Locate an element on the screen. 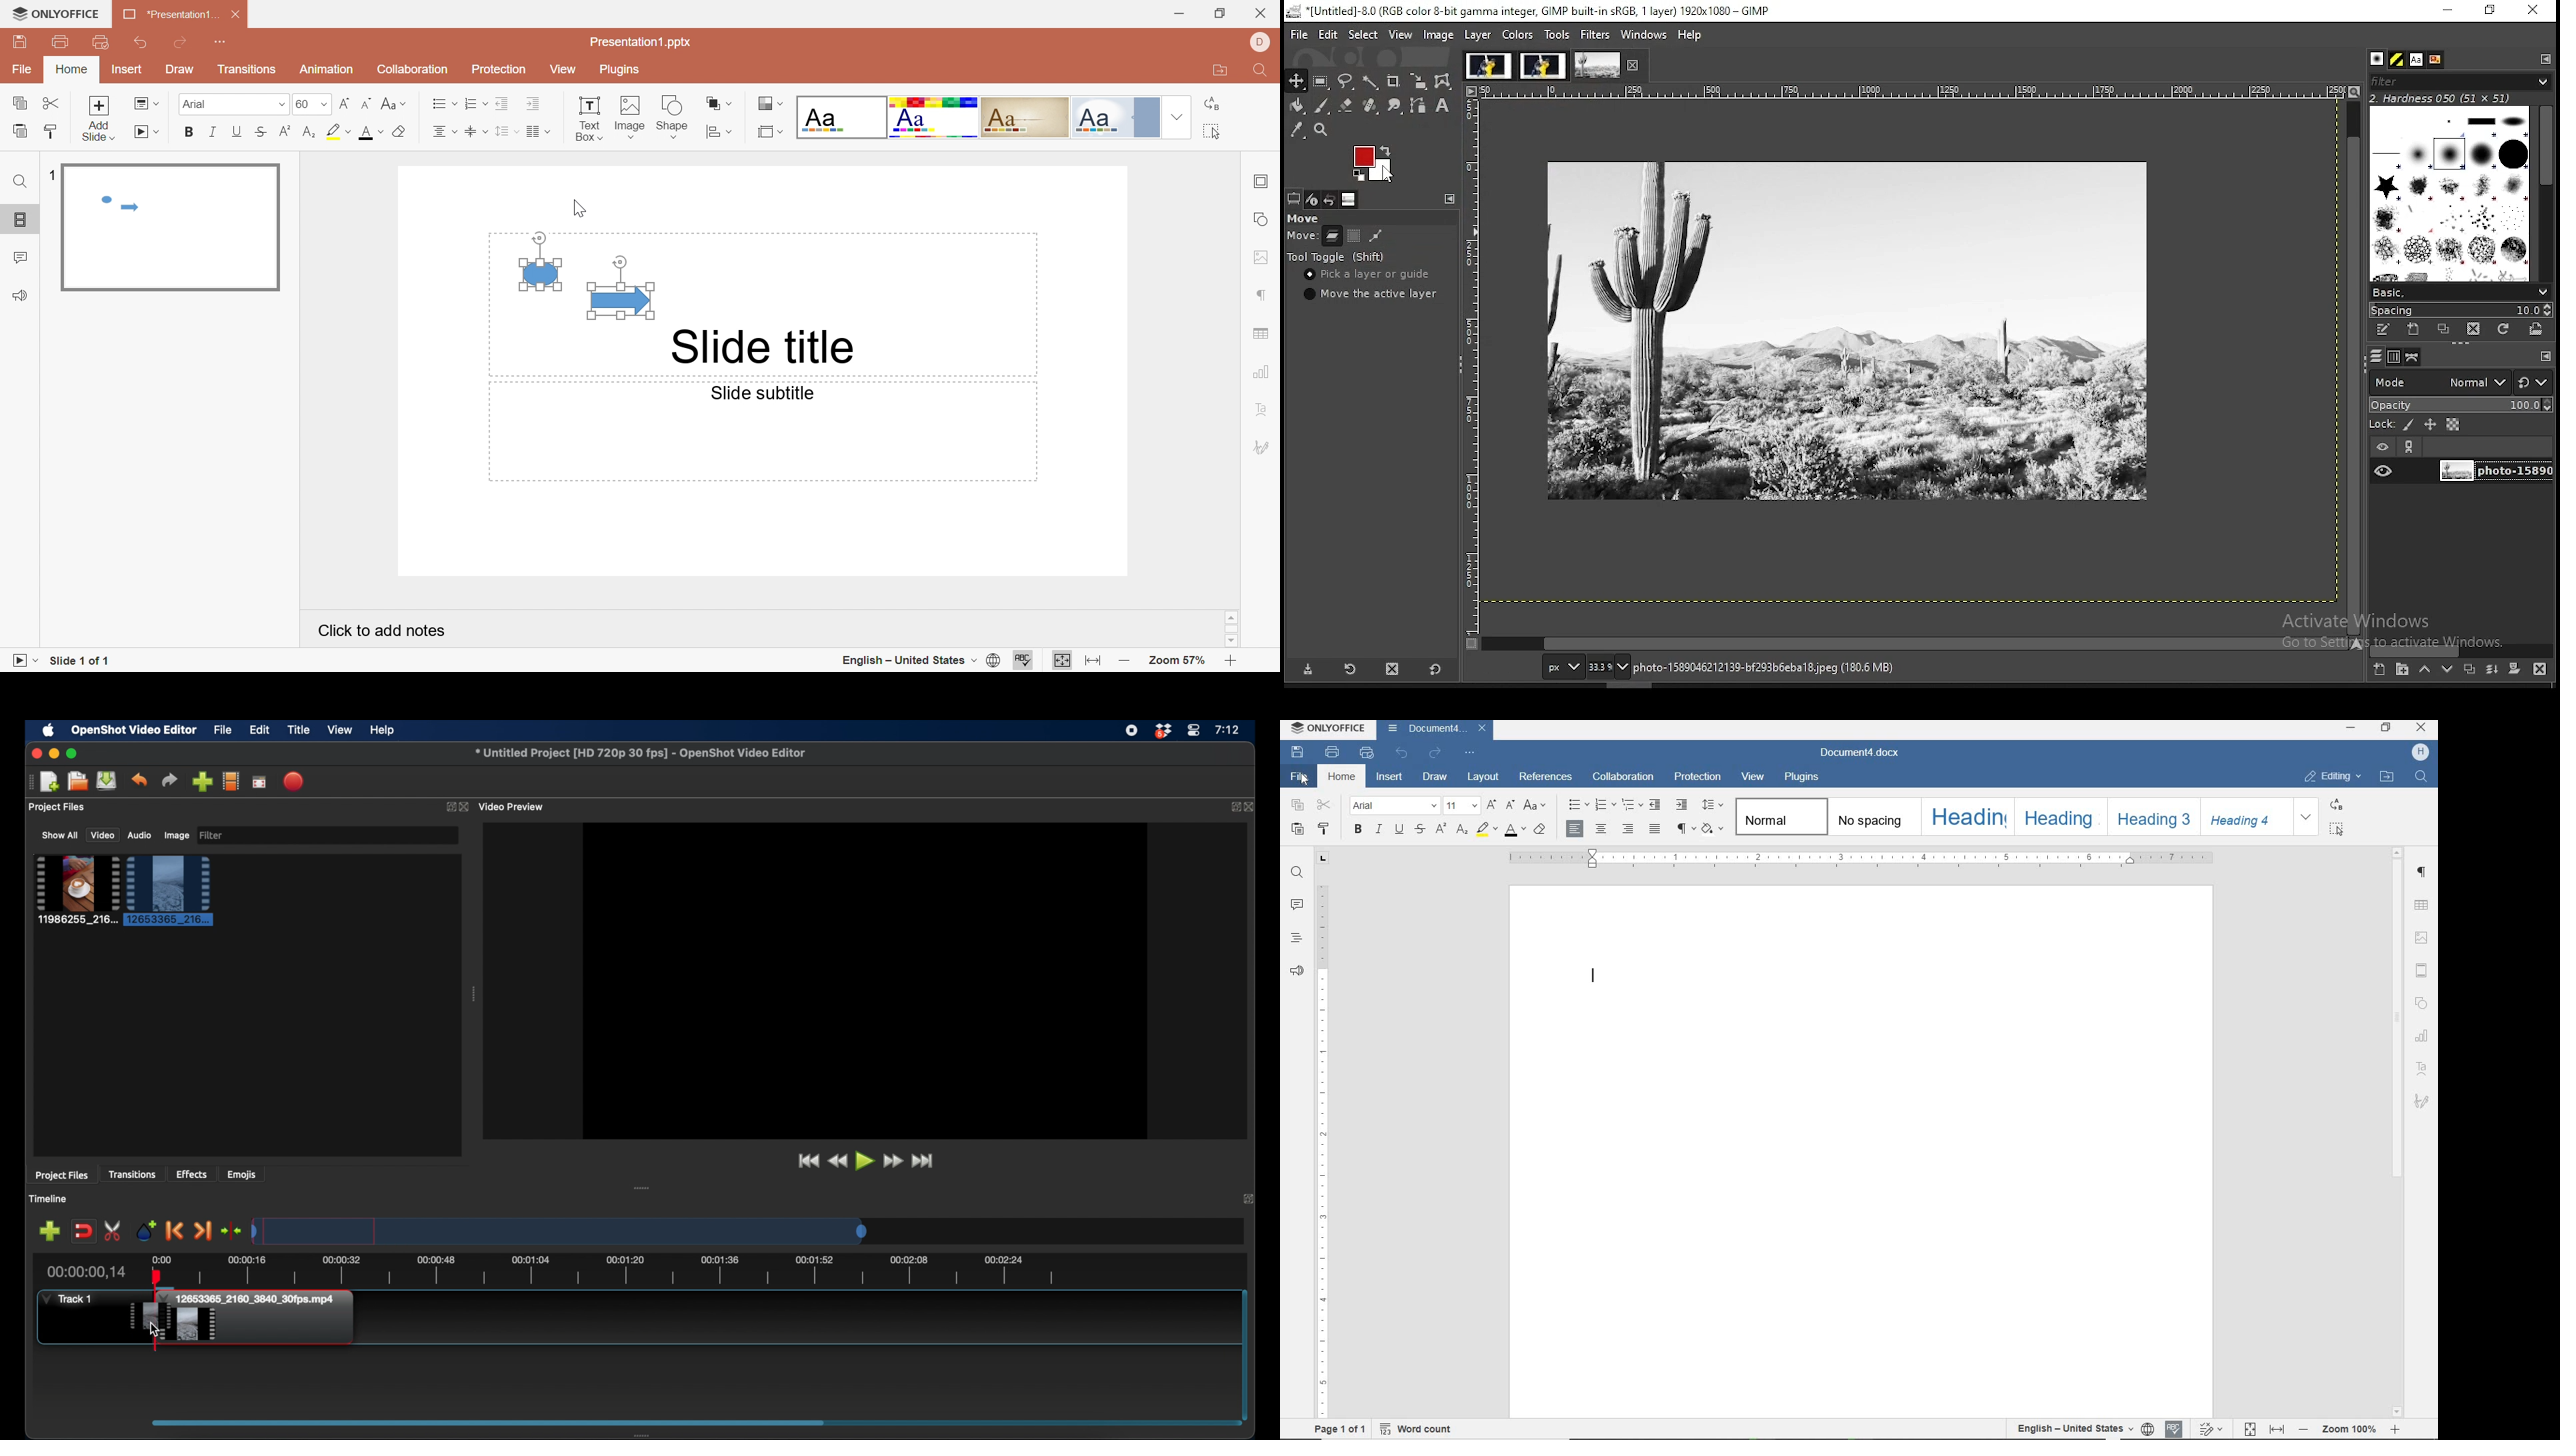 This screenshot has width=2576, height=1456. move layer one step up is located at coordinates (2424, 669).